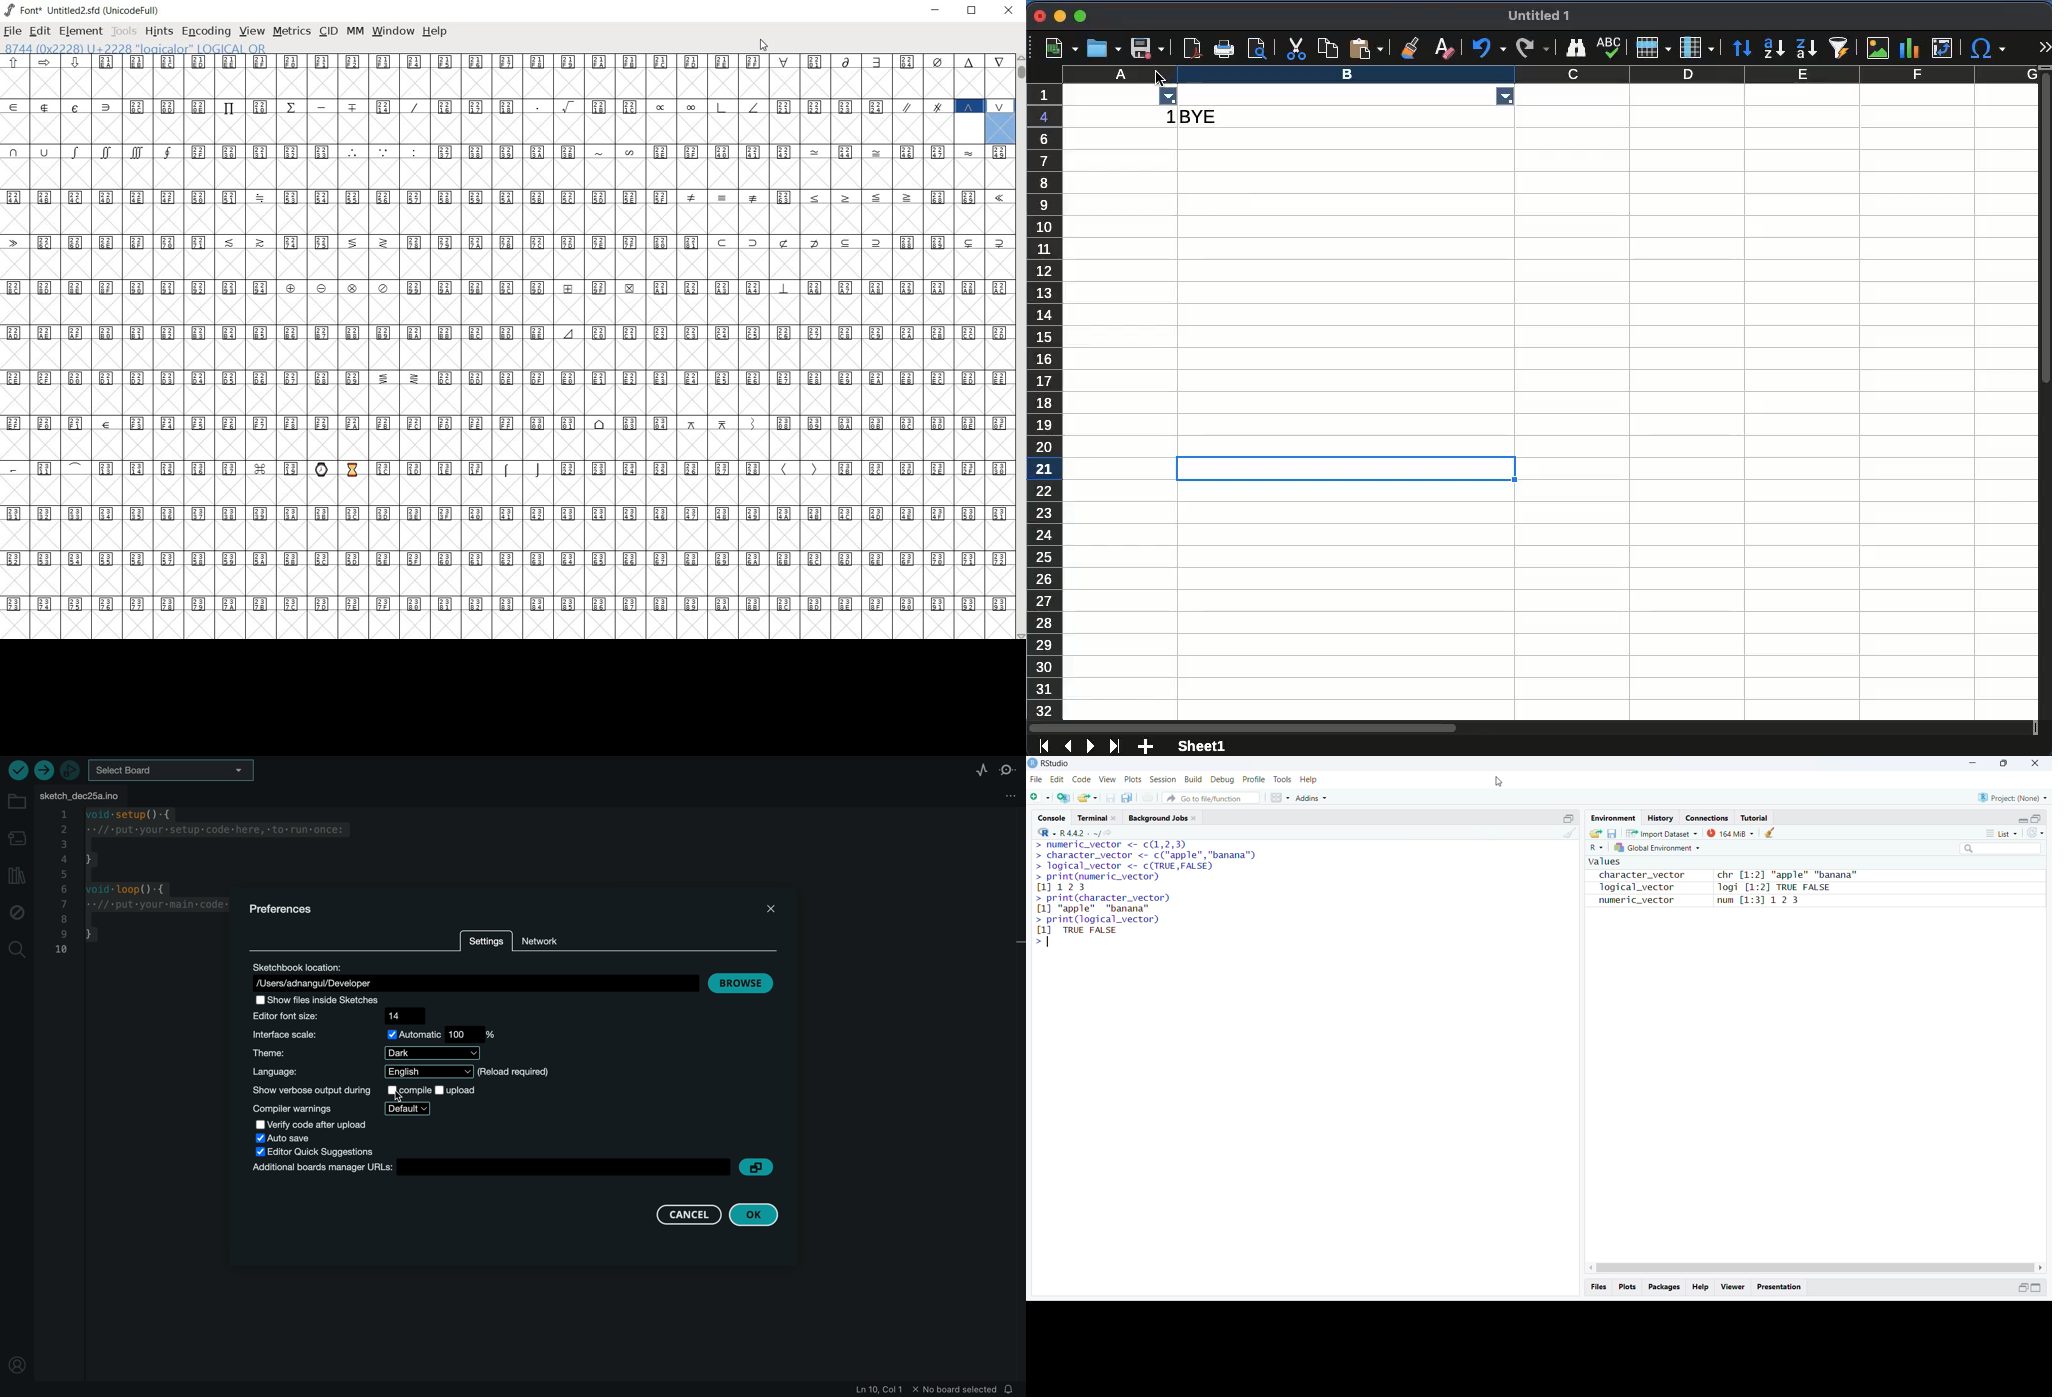 The width and height of the screenshot is (2072, 1400). I want to click on board  selecter, so click(179, 769).